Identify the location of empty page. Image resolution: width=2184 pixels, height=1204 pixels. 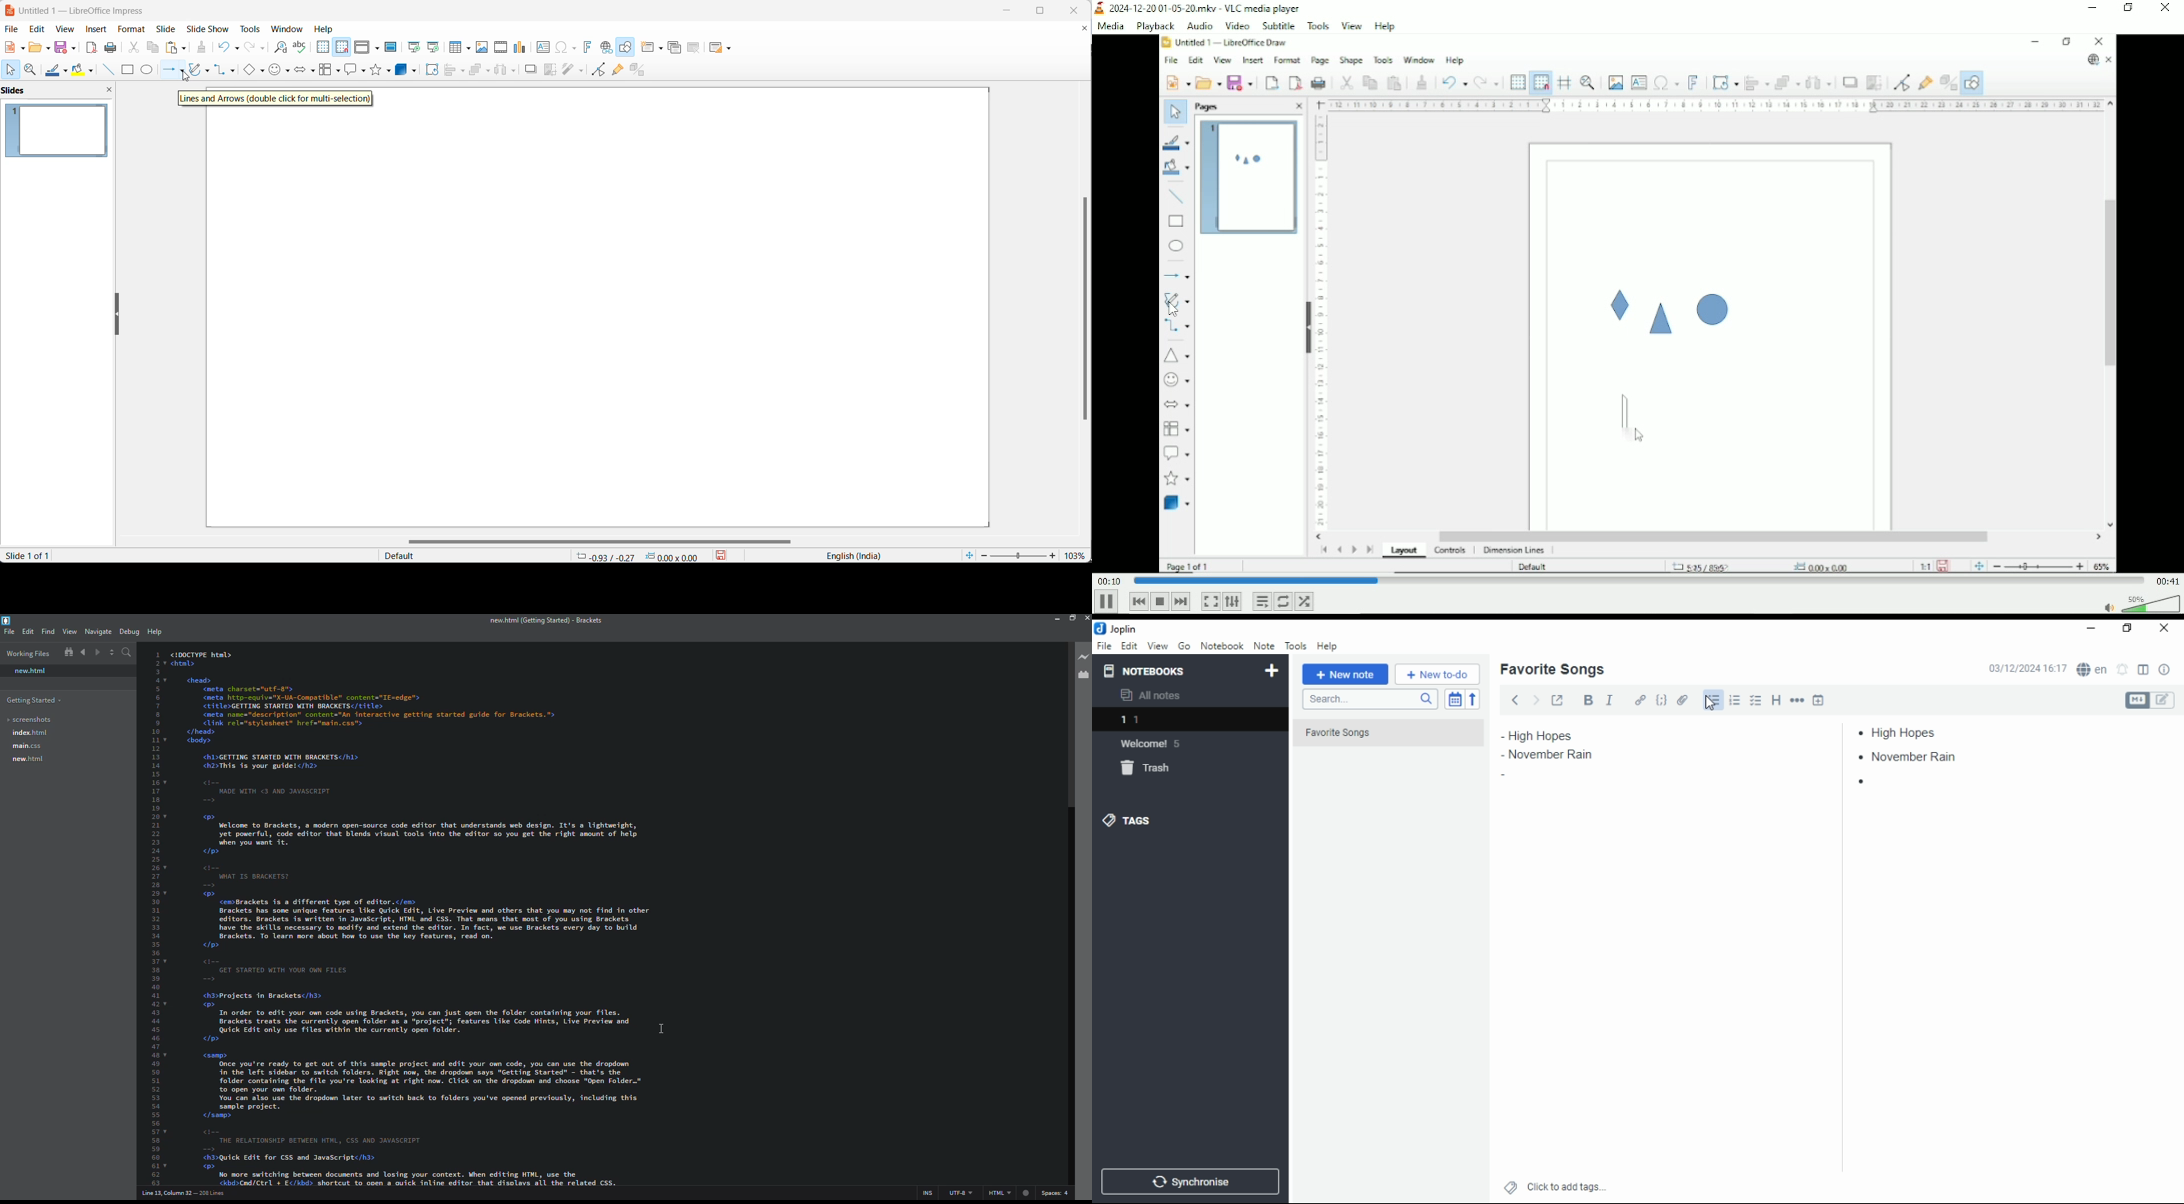
(681, 97).